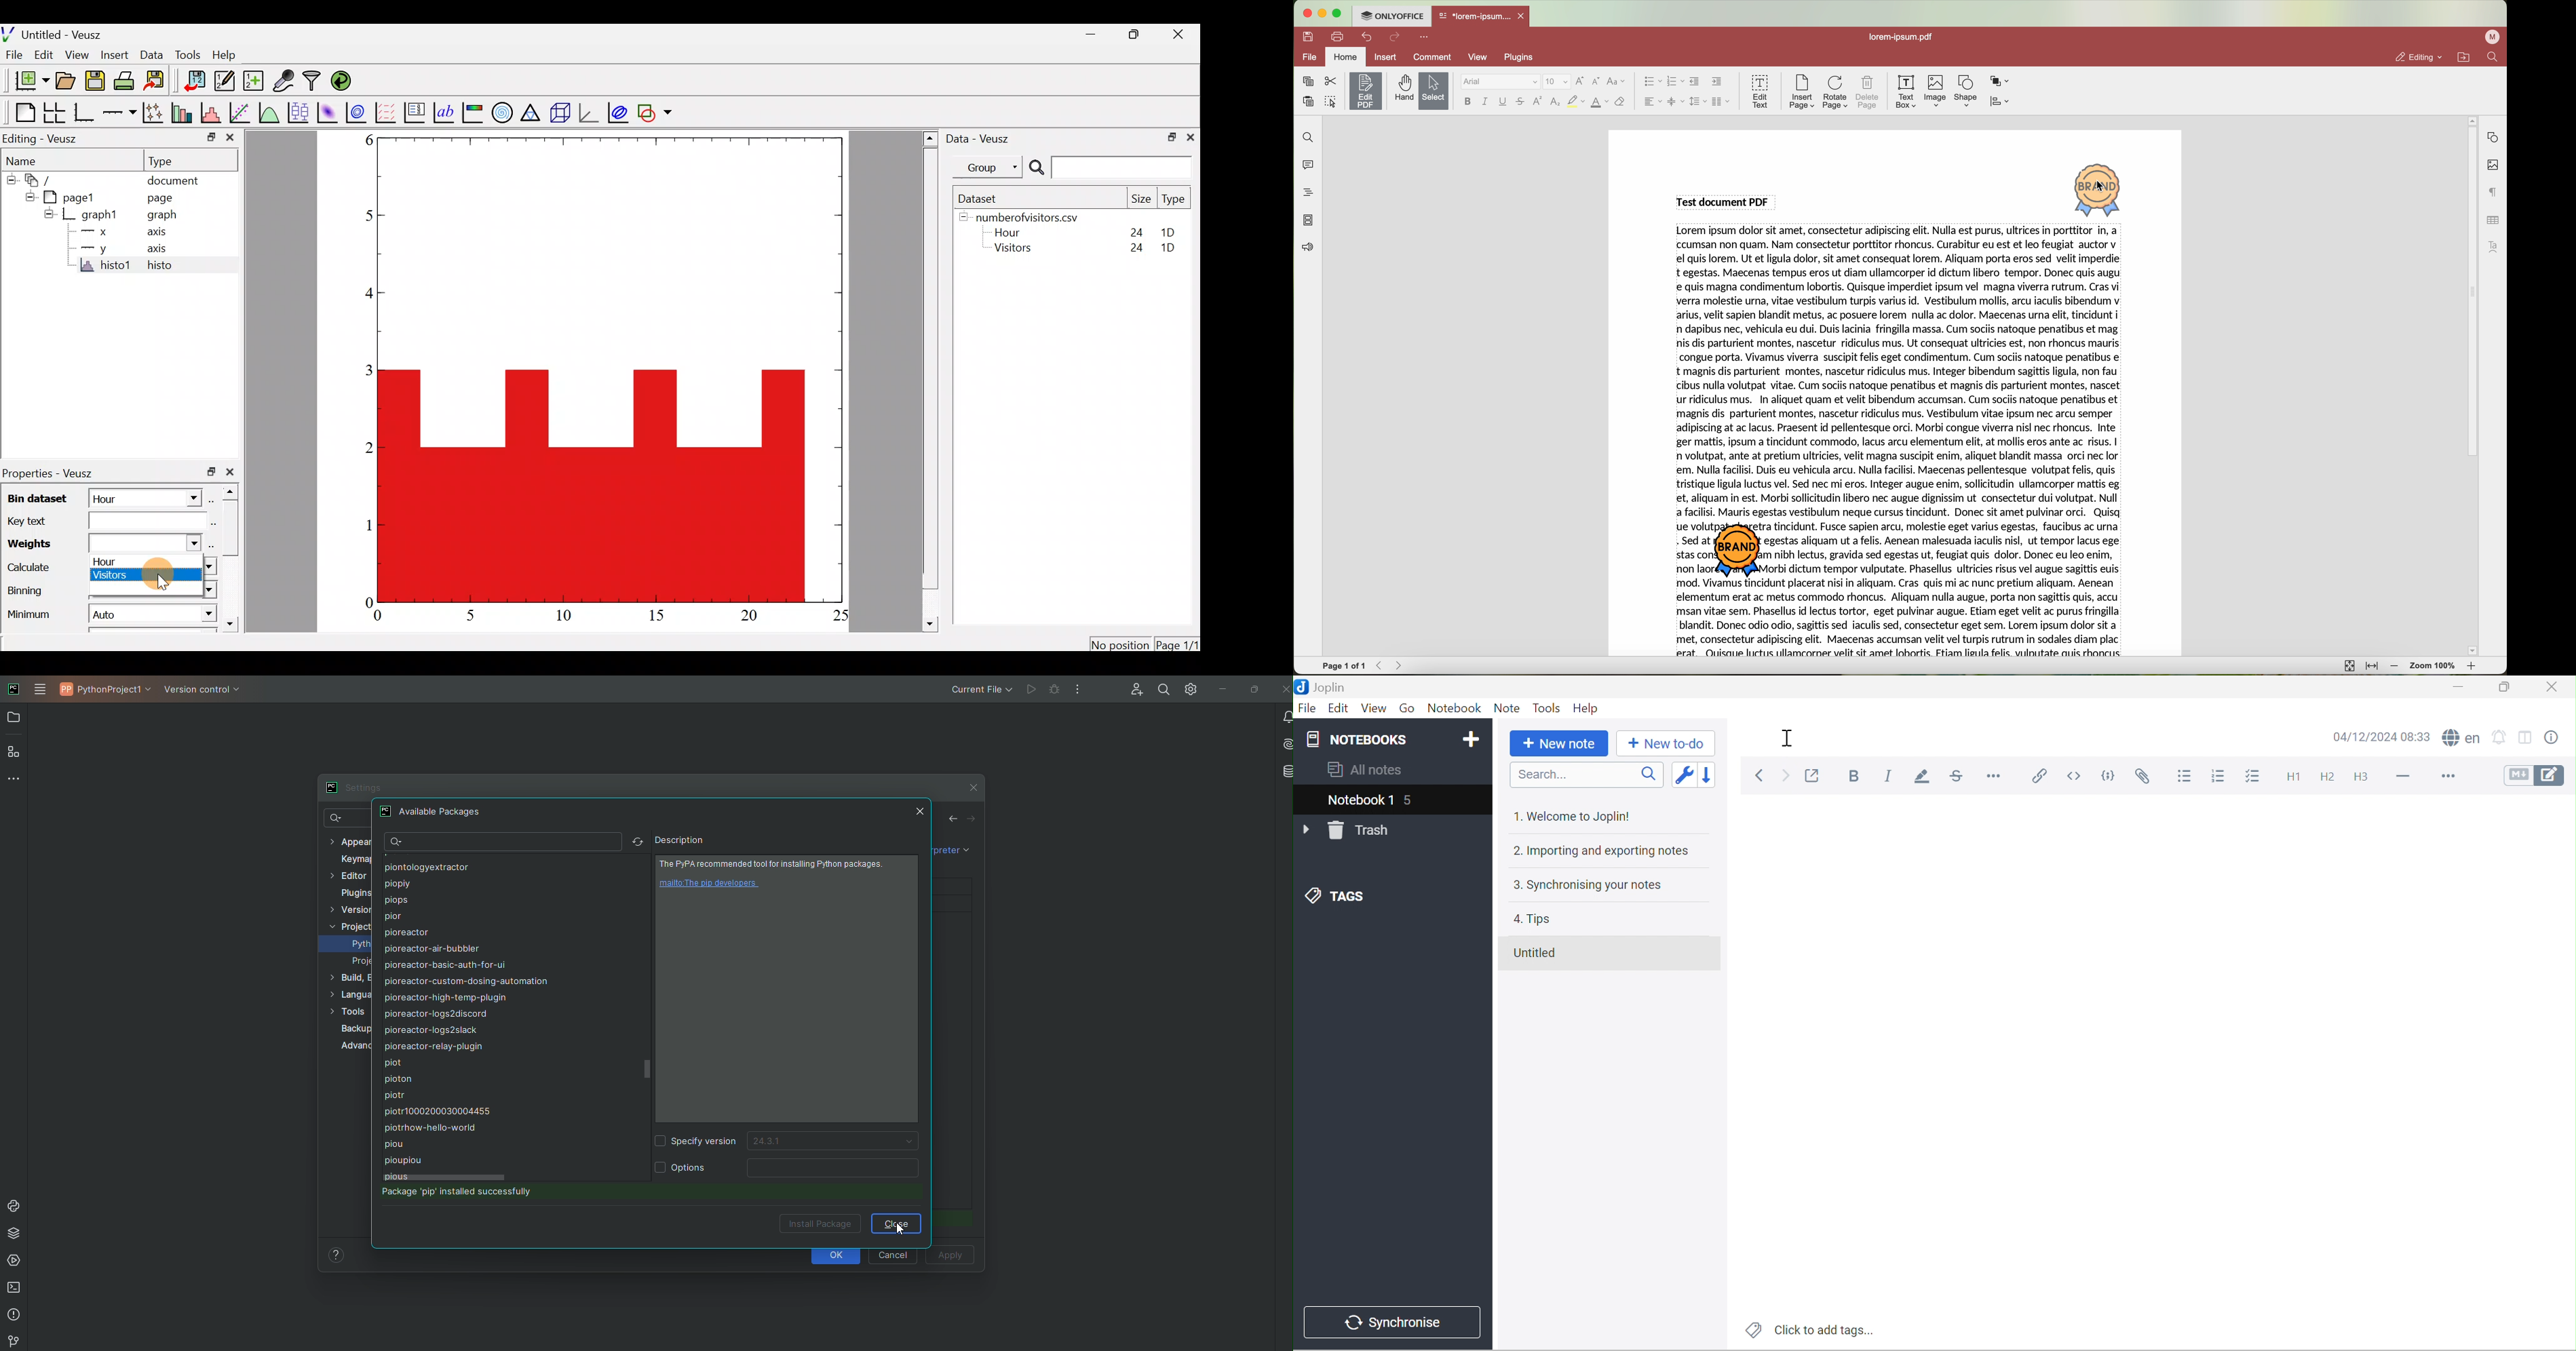 The height and width of the screenshot is (1372, 2576). What do you see at coordinates (1503, 103) in the screenshot?
I see `underline` at bounding box center [1503, 103].